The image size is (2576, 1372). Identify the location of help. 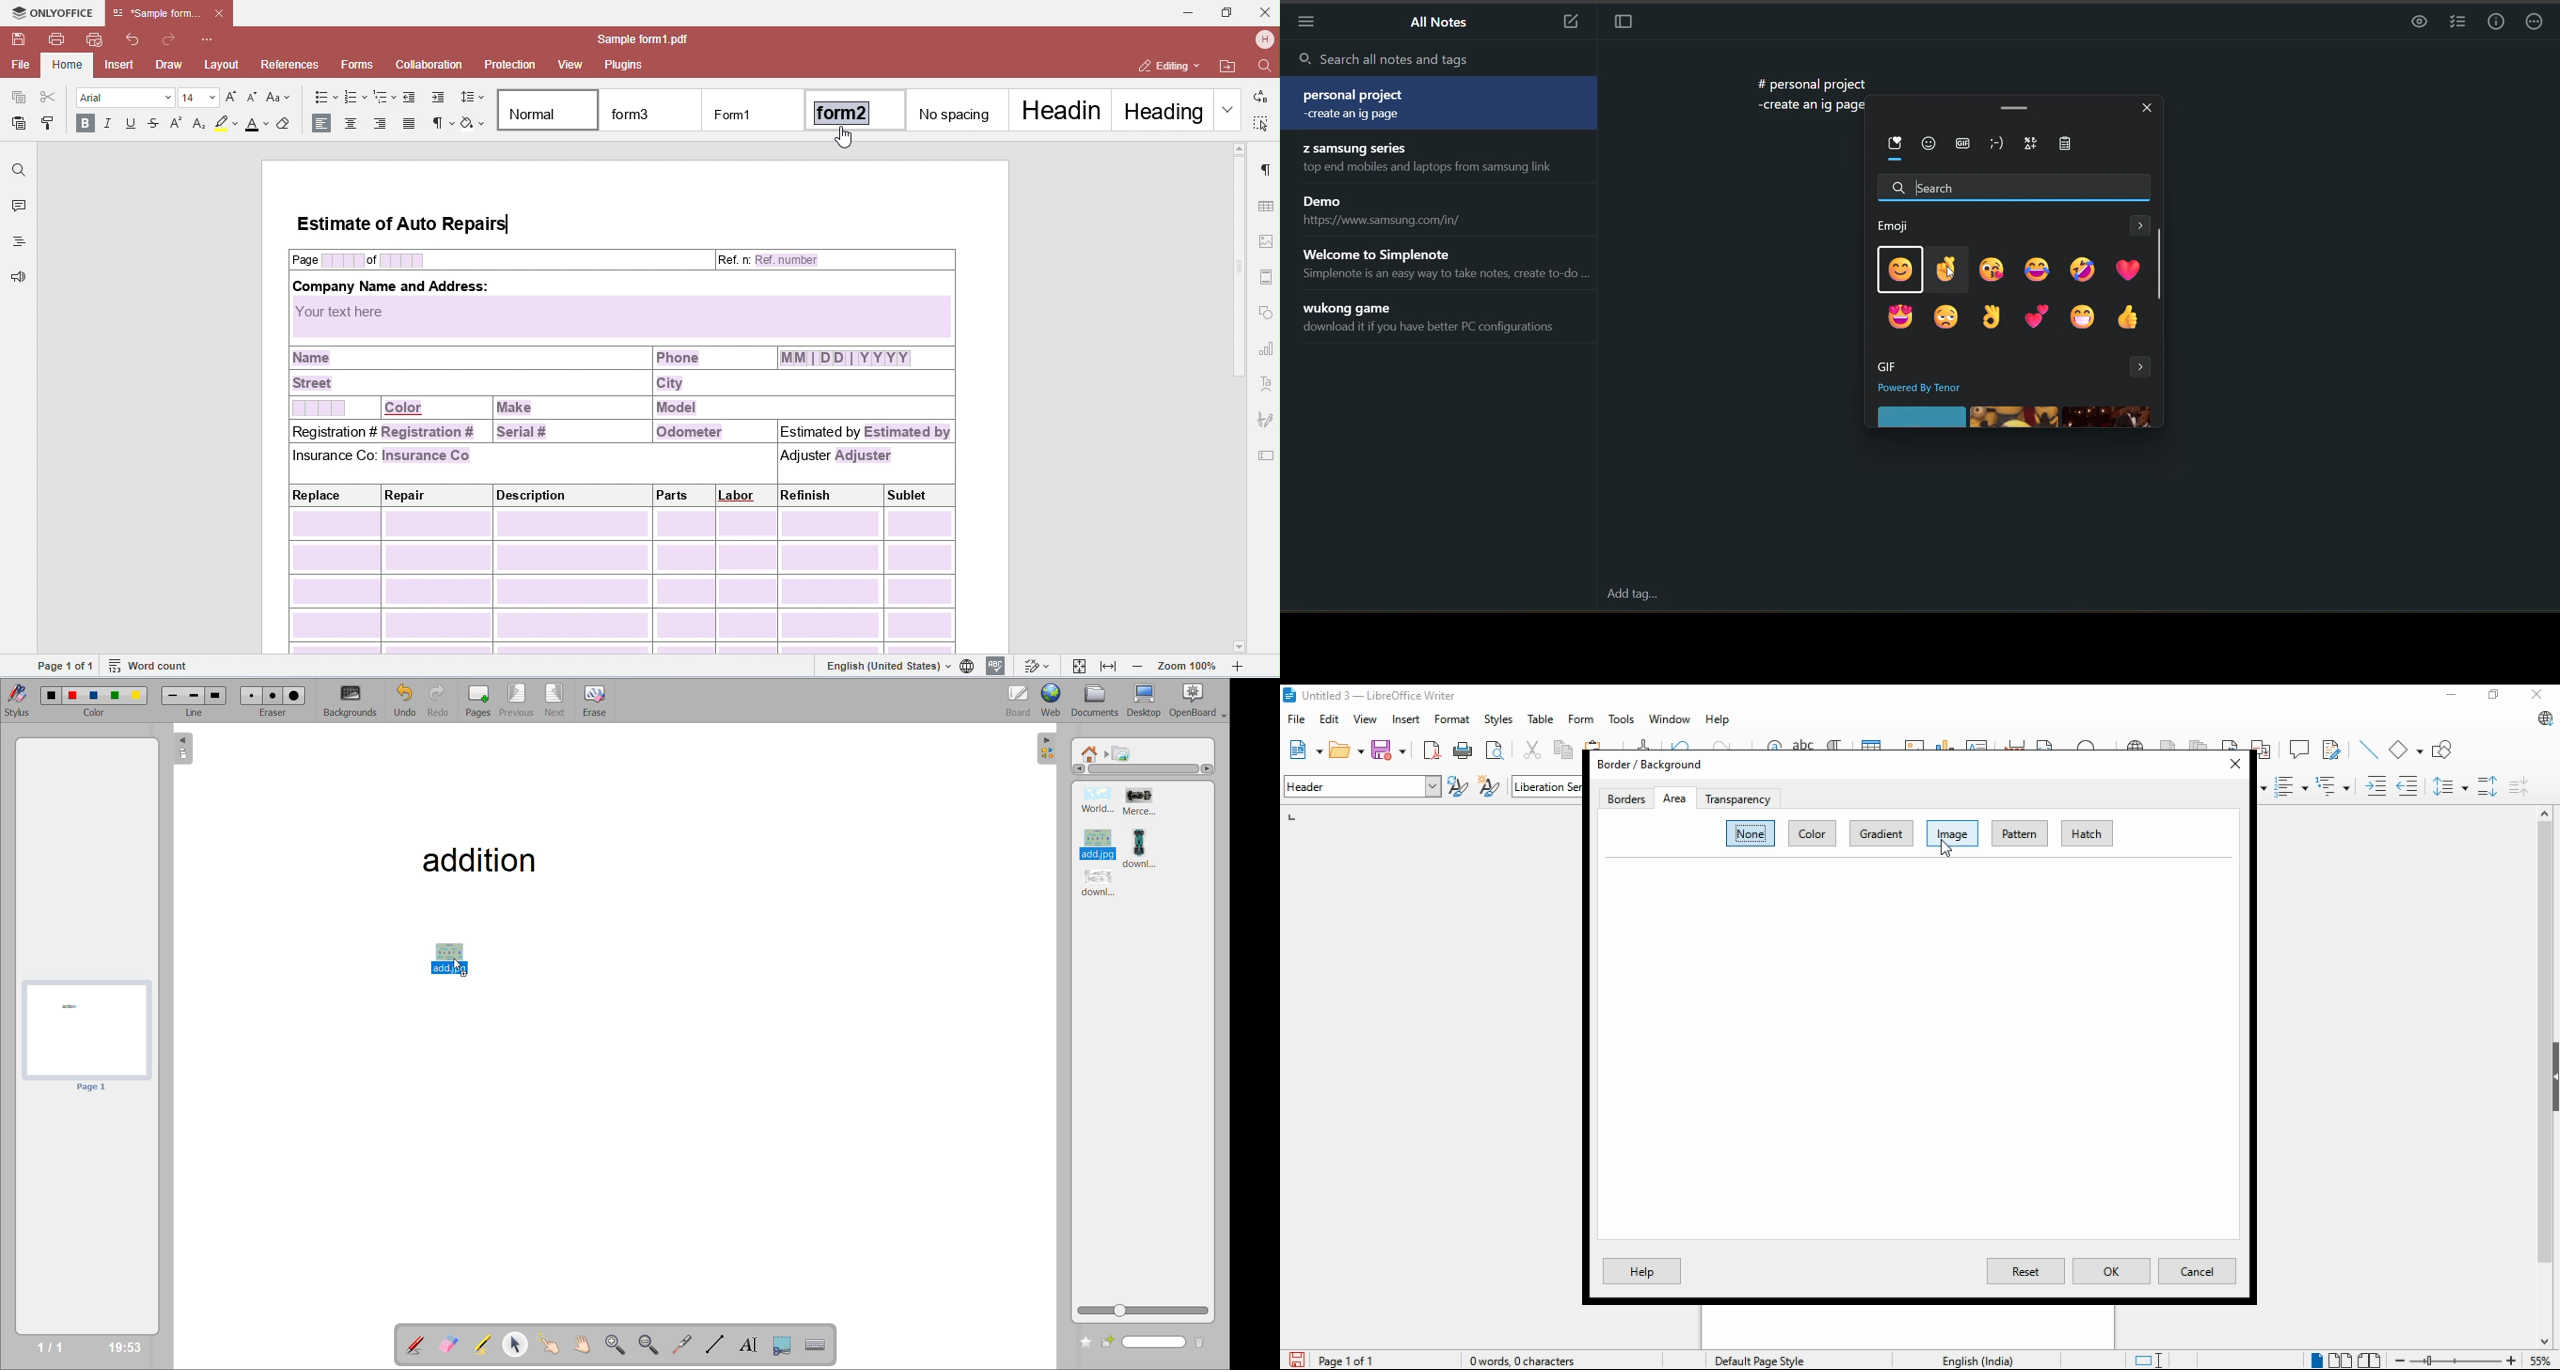
(1645, 1271).